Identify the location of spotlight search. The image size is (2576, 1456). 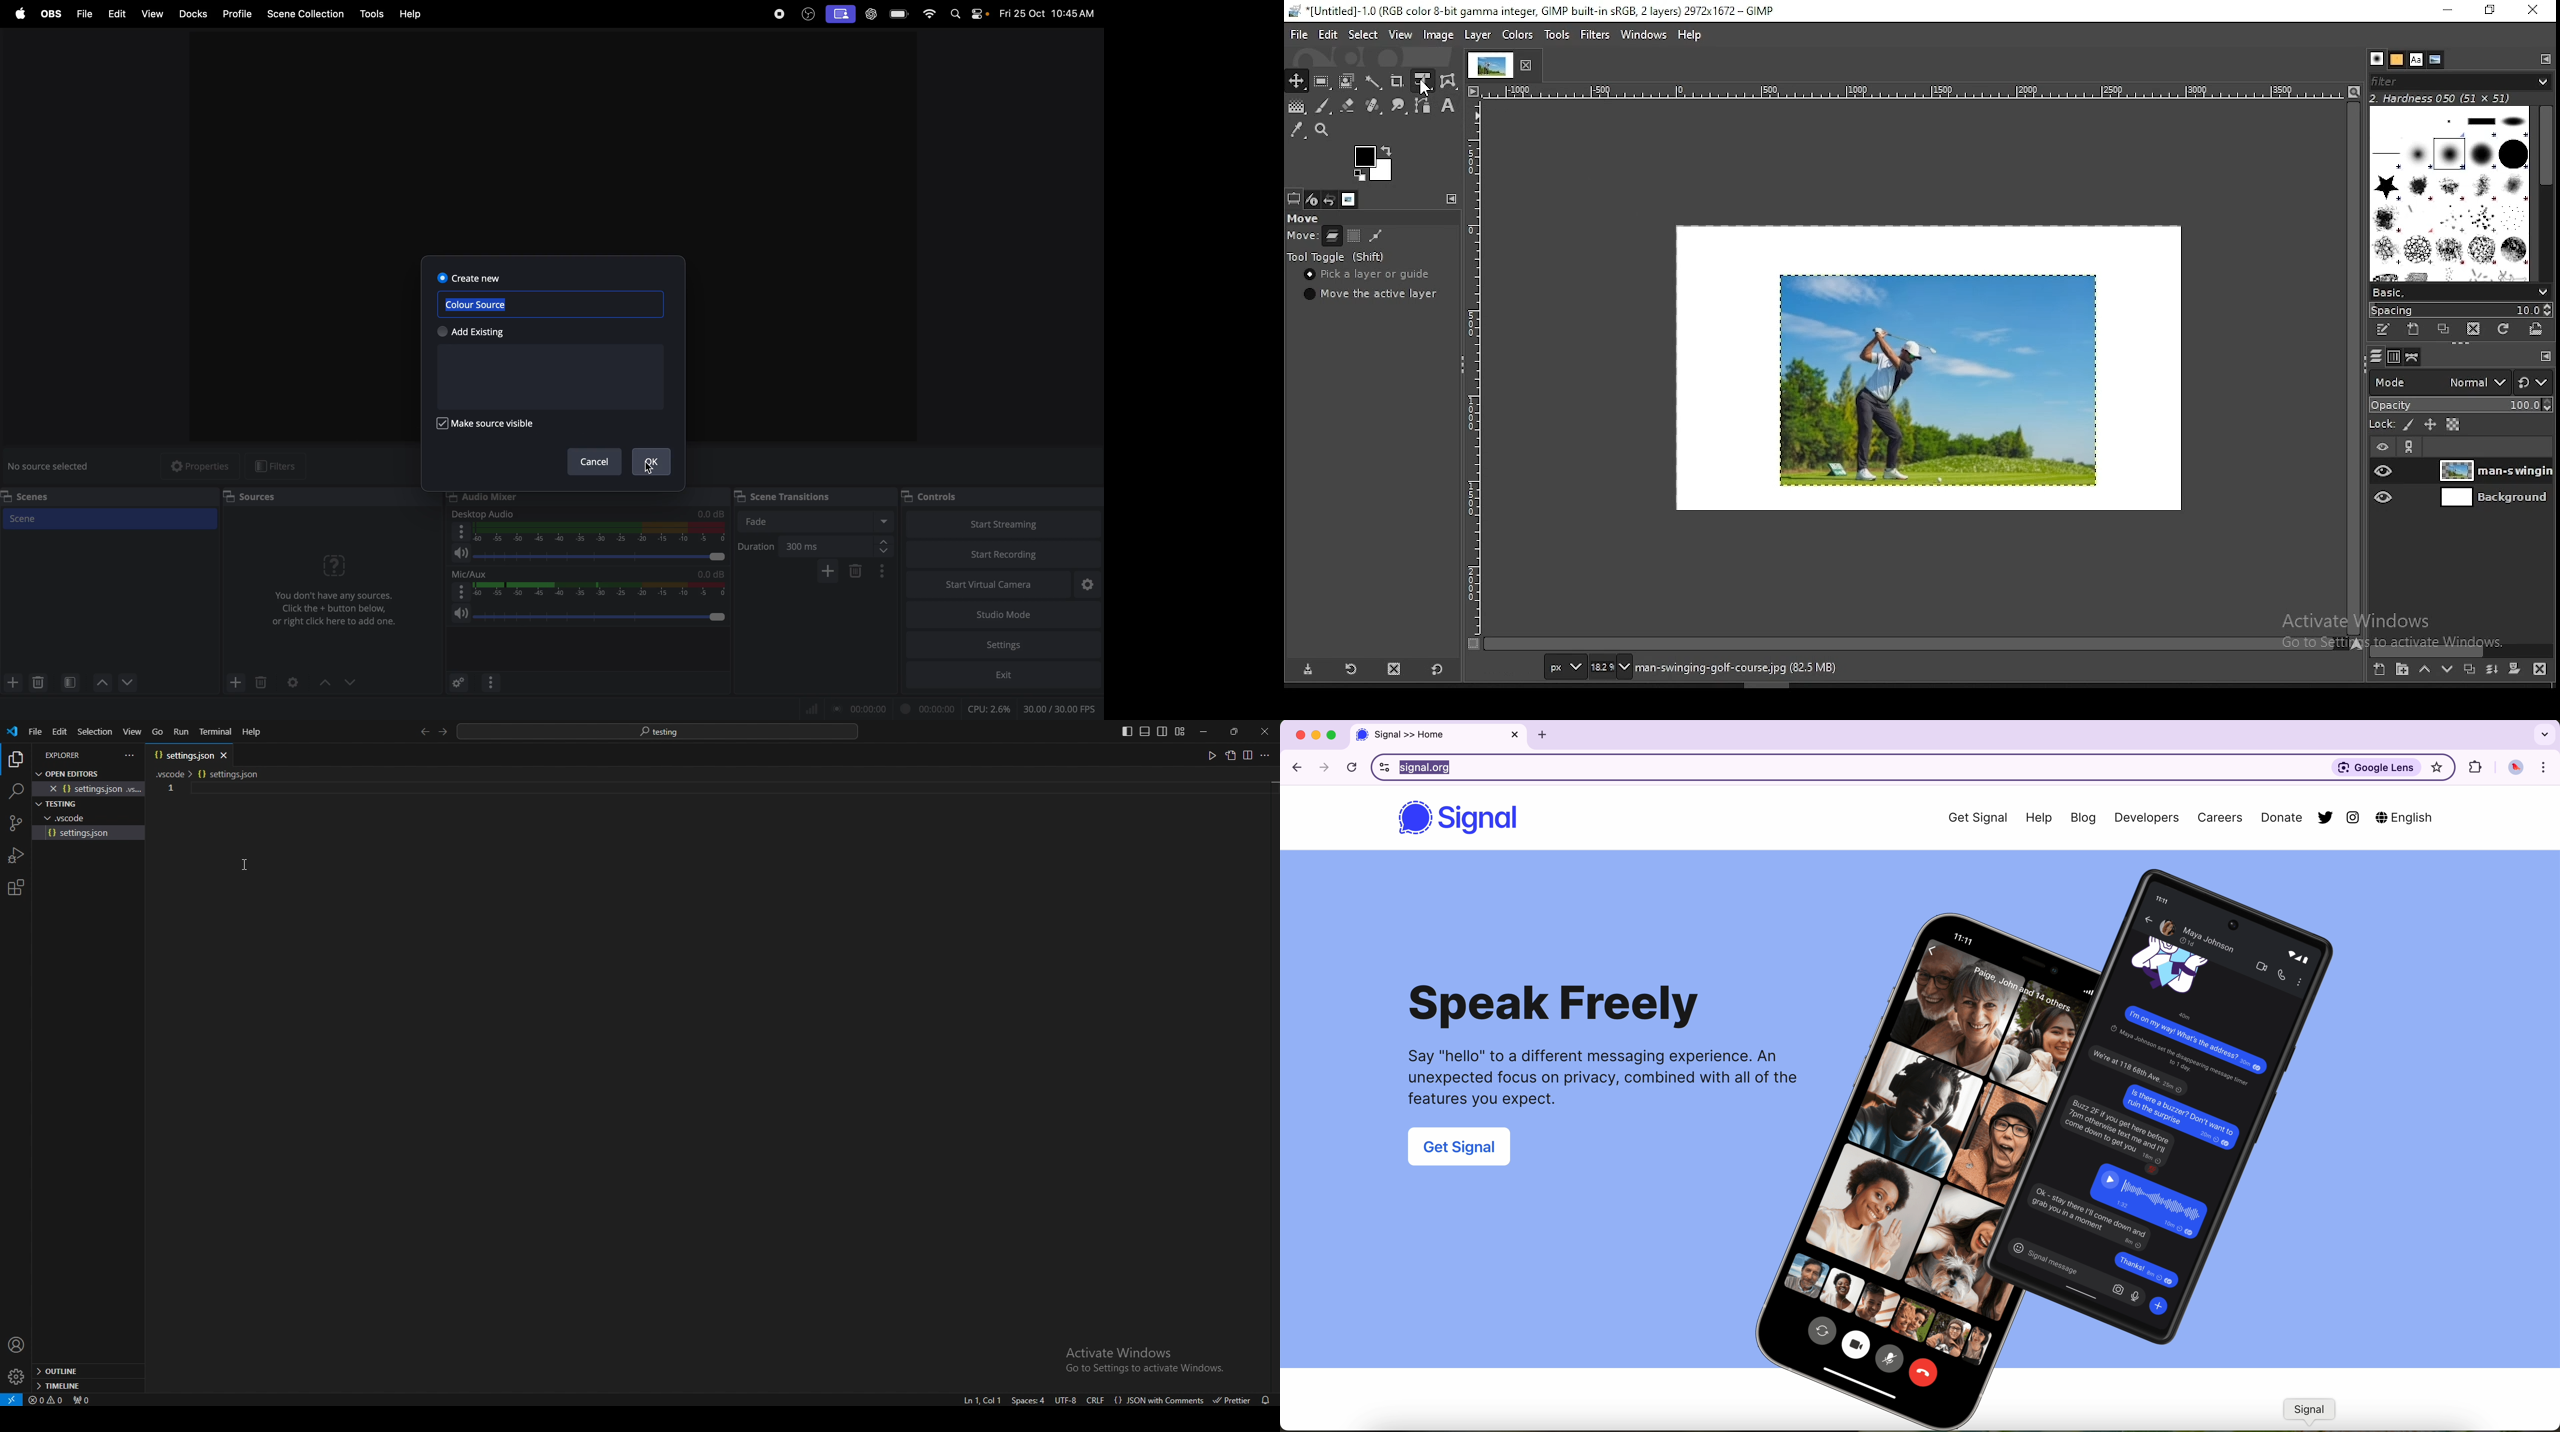
(955, 16).